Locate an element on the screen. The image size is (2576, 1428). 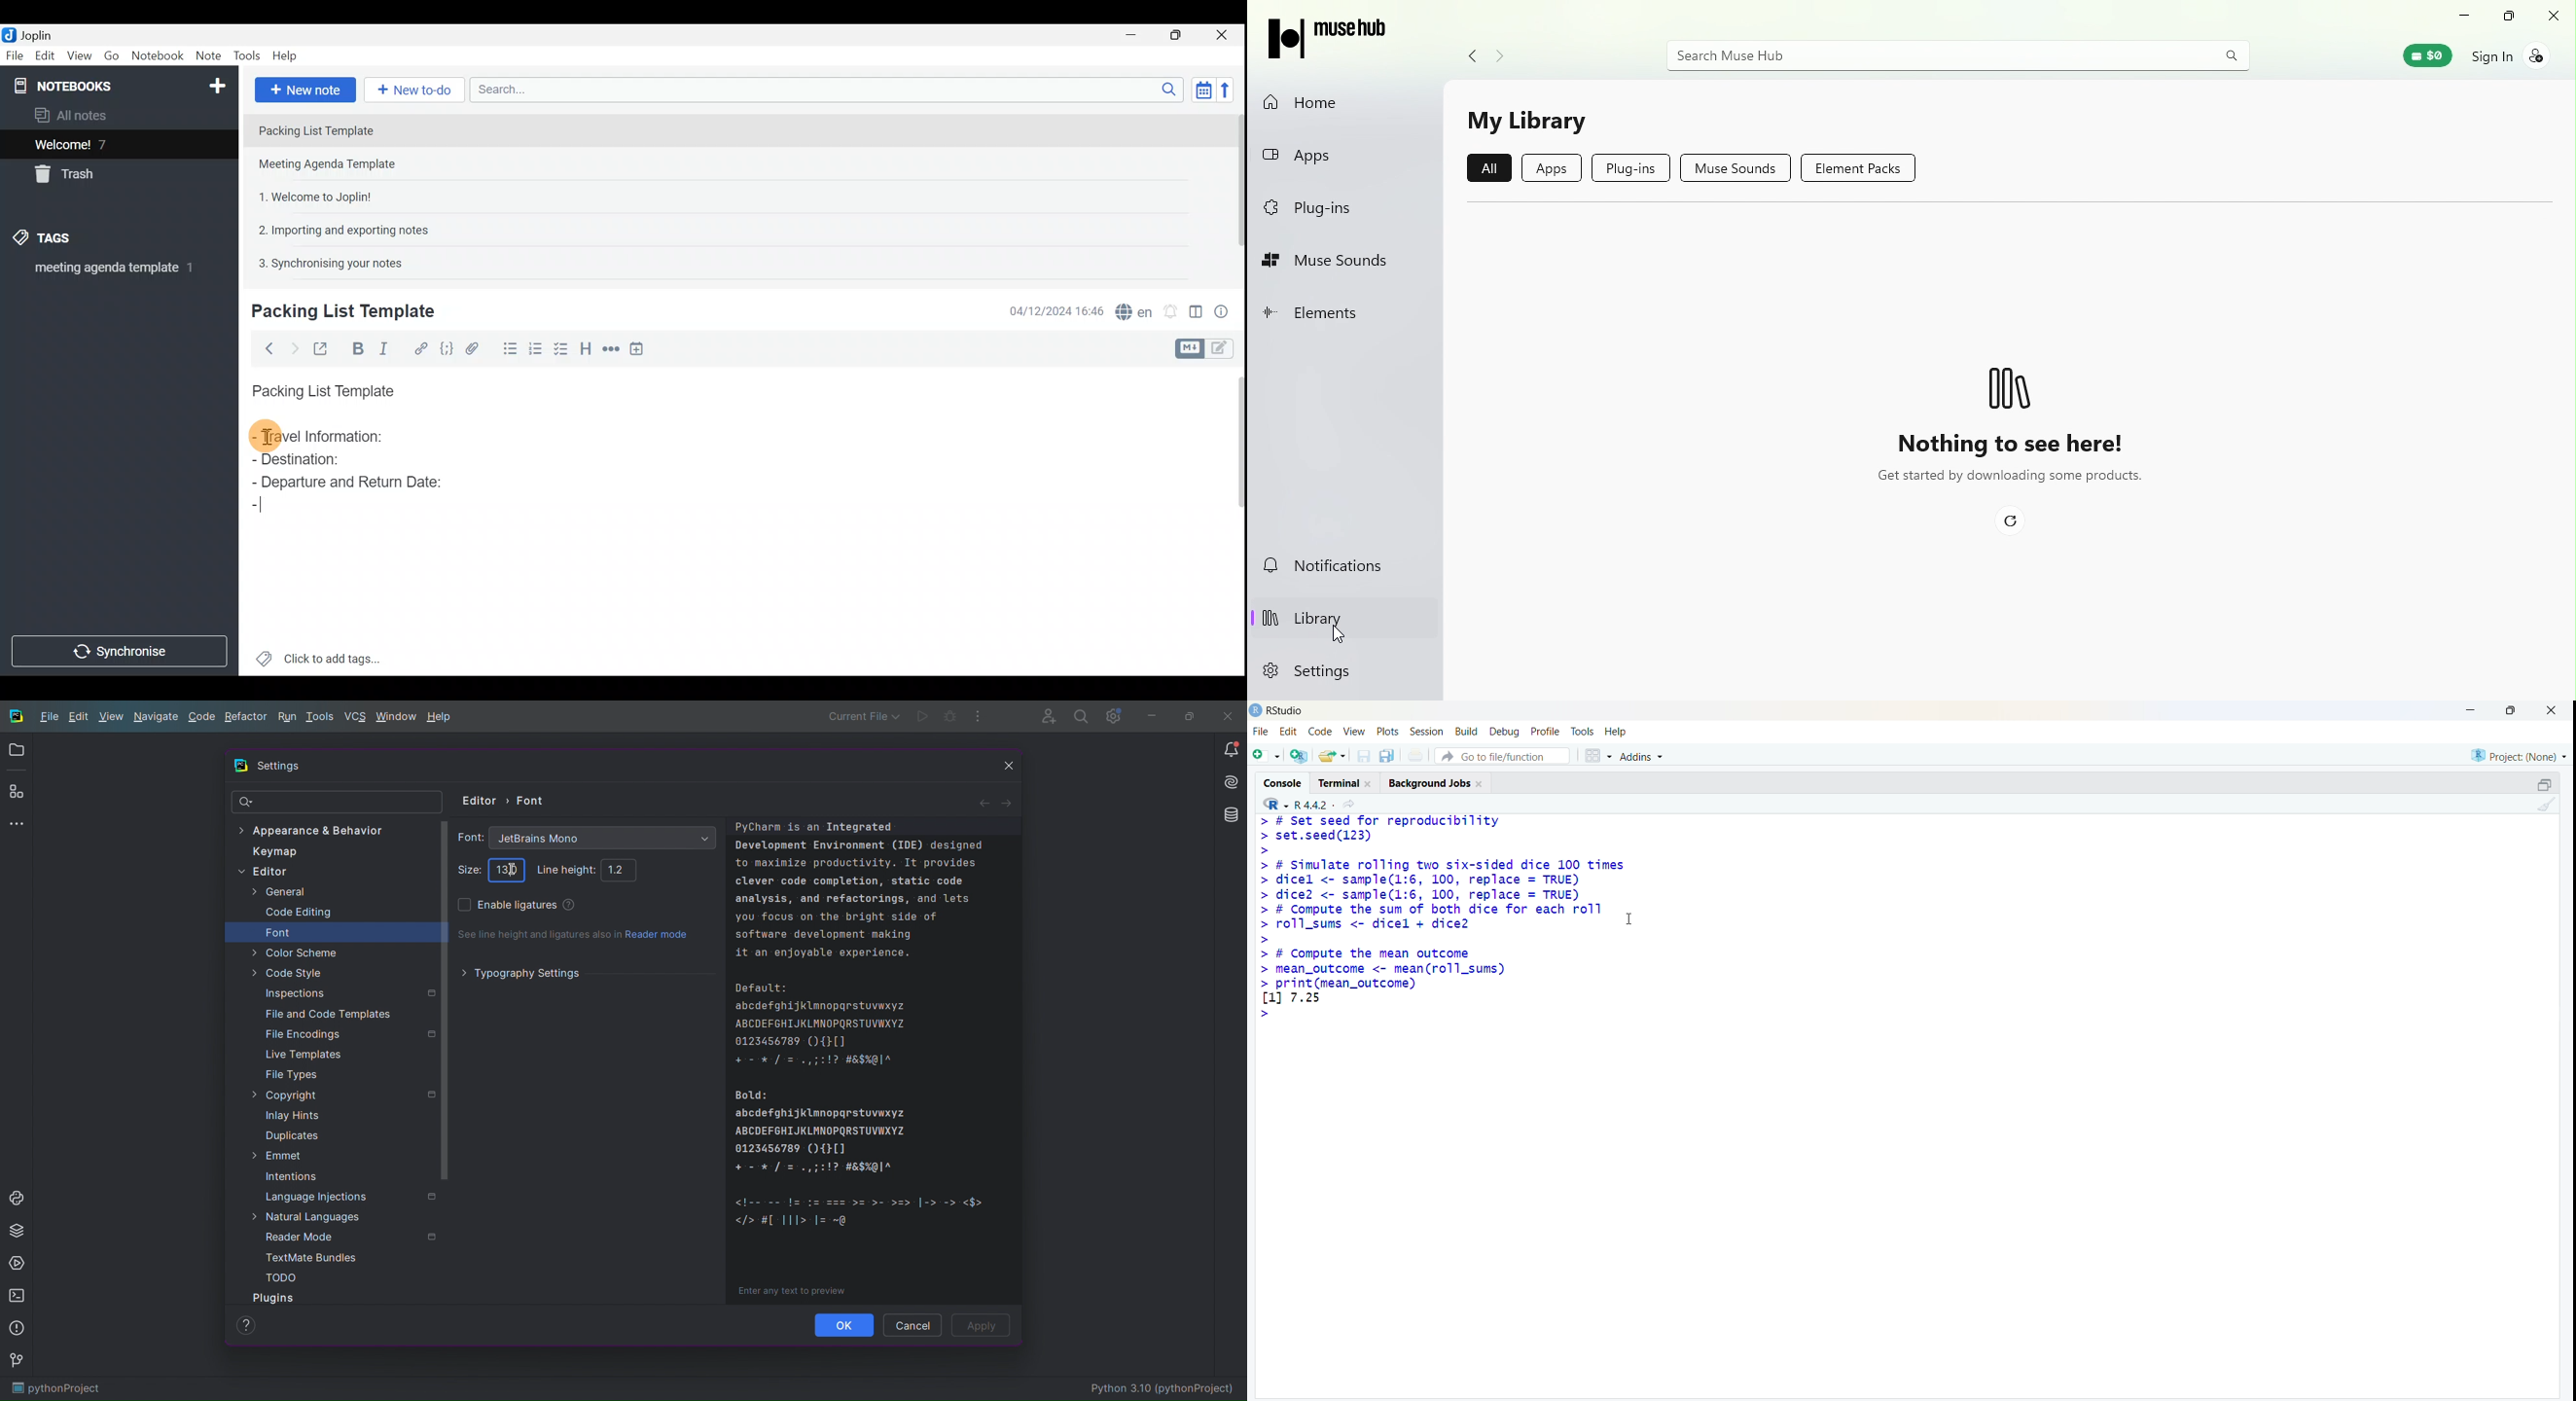
Note is located at coordinates (208, 56).